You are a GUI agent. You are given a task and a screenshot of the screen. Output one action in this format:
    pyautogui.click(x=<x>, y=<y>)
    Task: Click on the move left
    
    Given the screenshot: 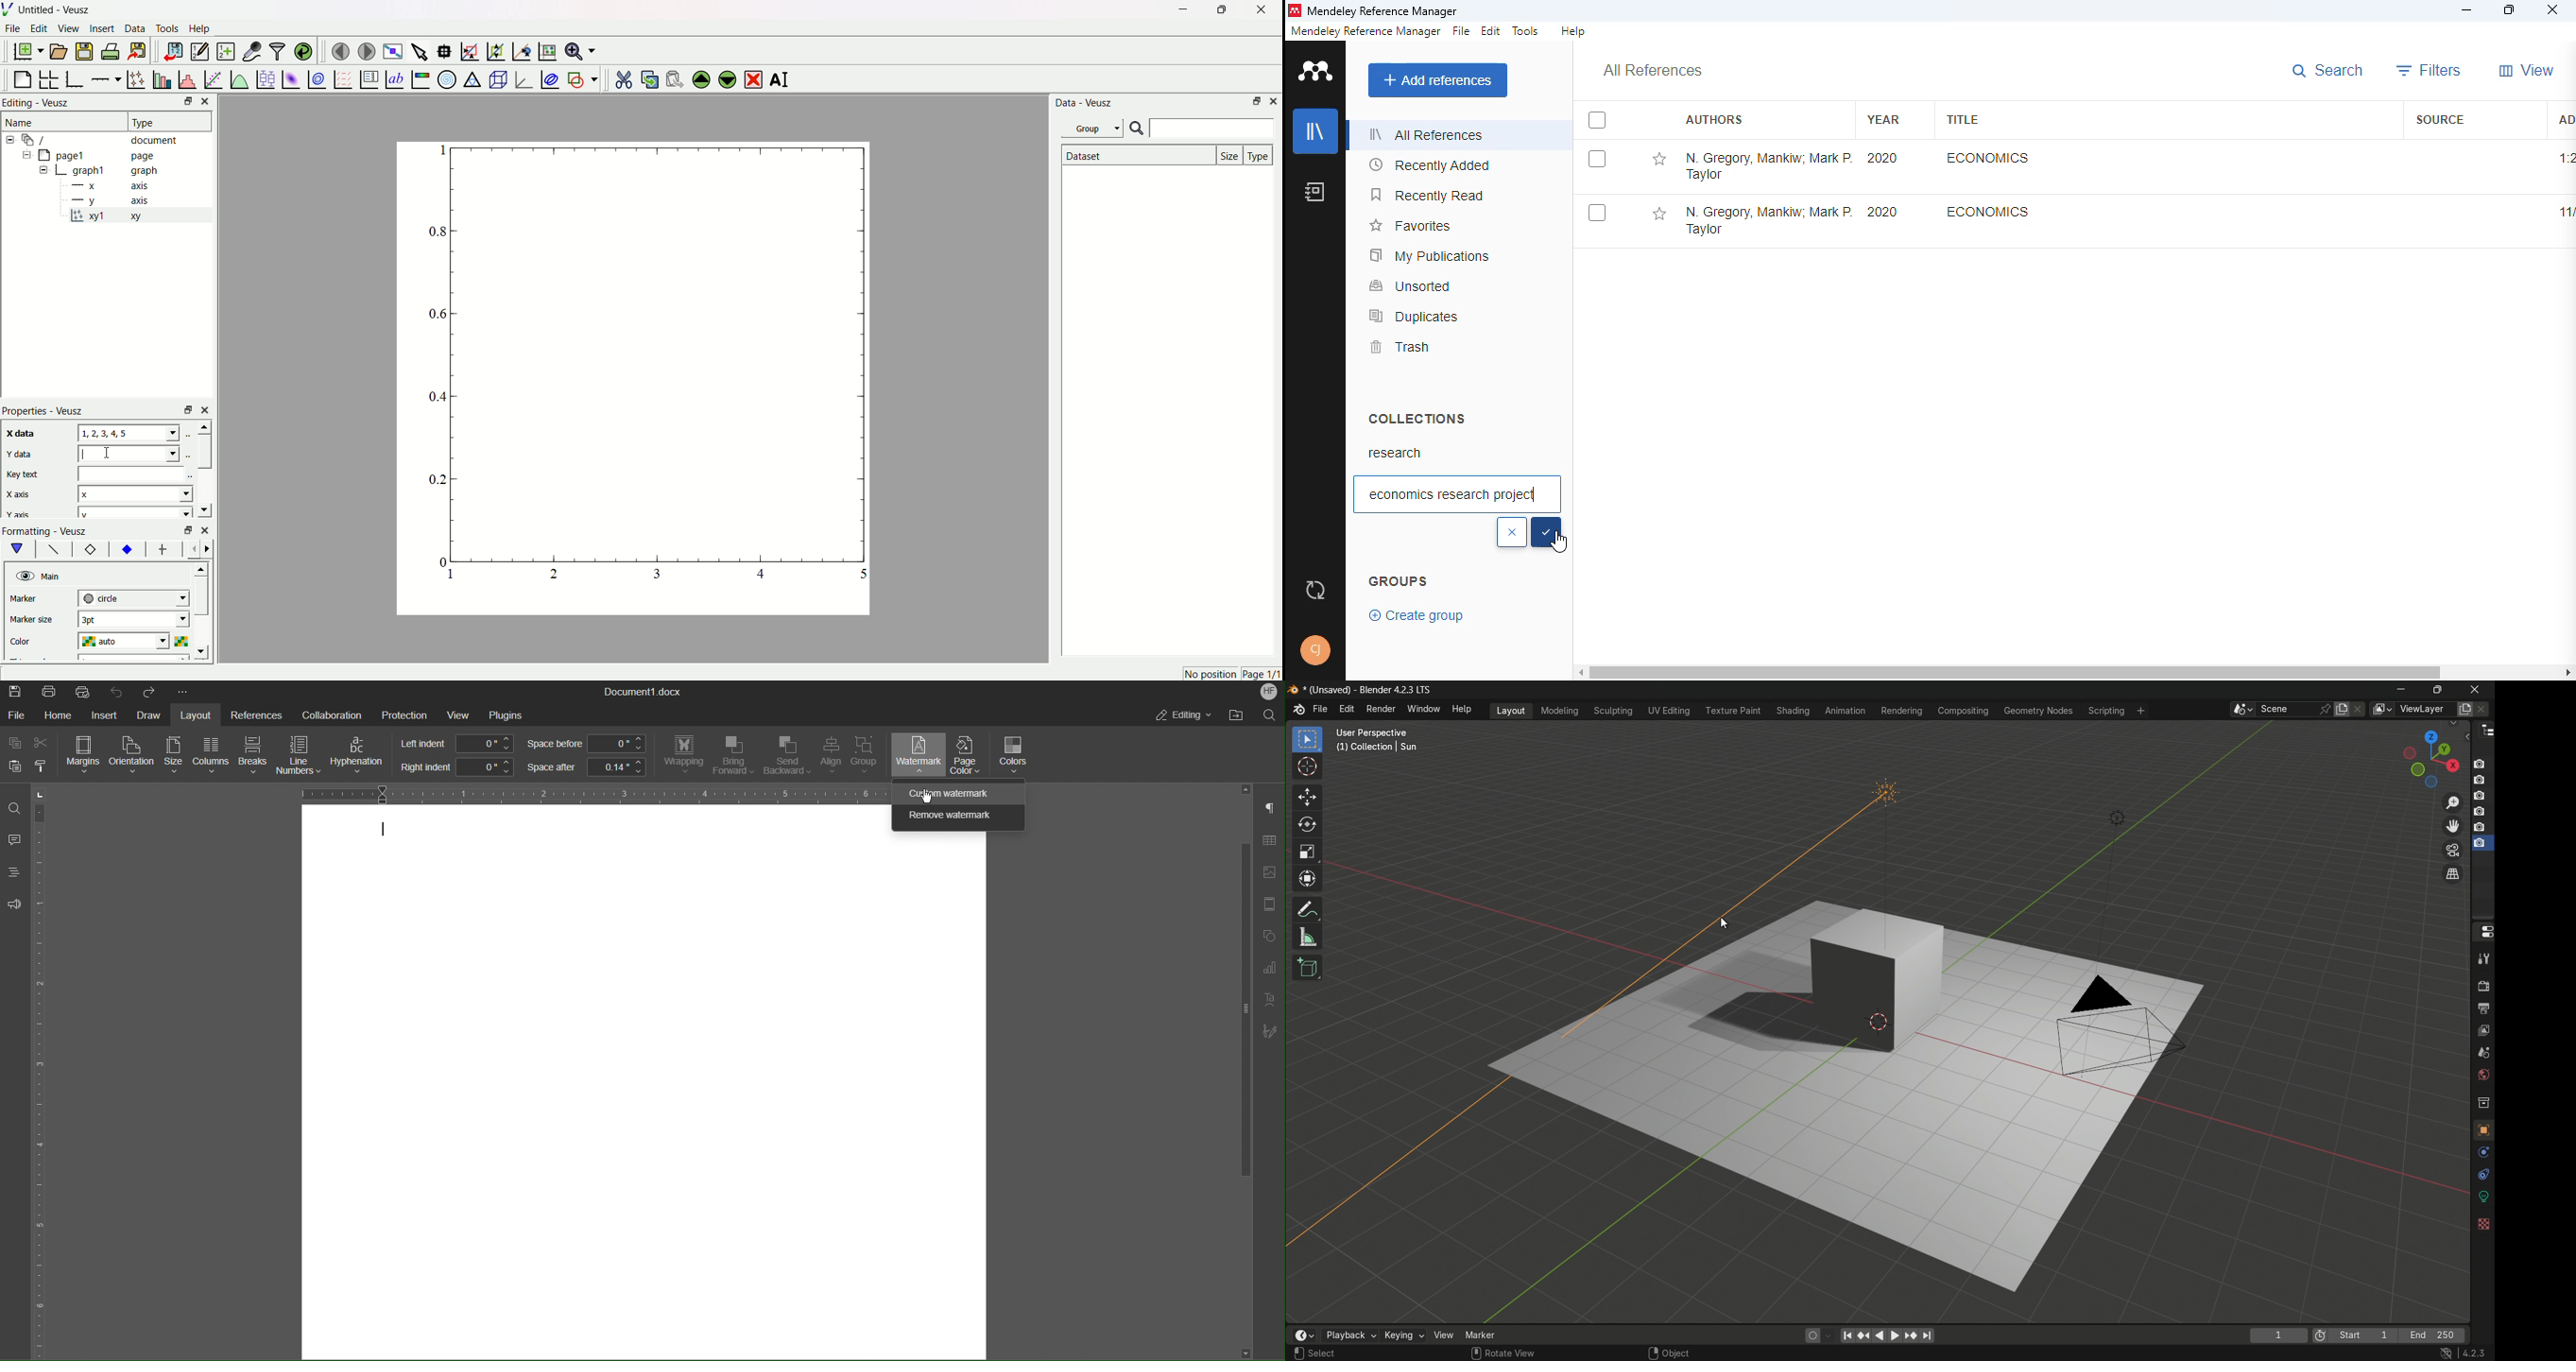 What is the action you would take?
    pyautogui.click(x=195, y=549)
    